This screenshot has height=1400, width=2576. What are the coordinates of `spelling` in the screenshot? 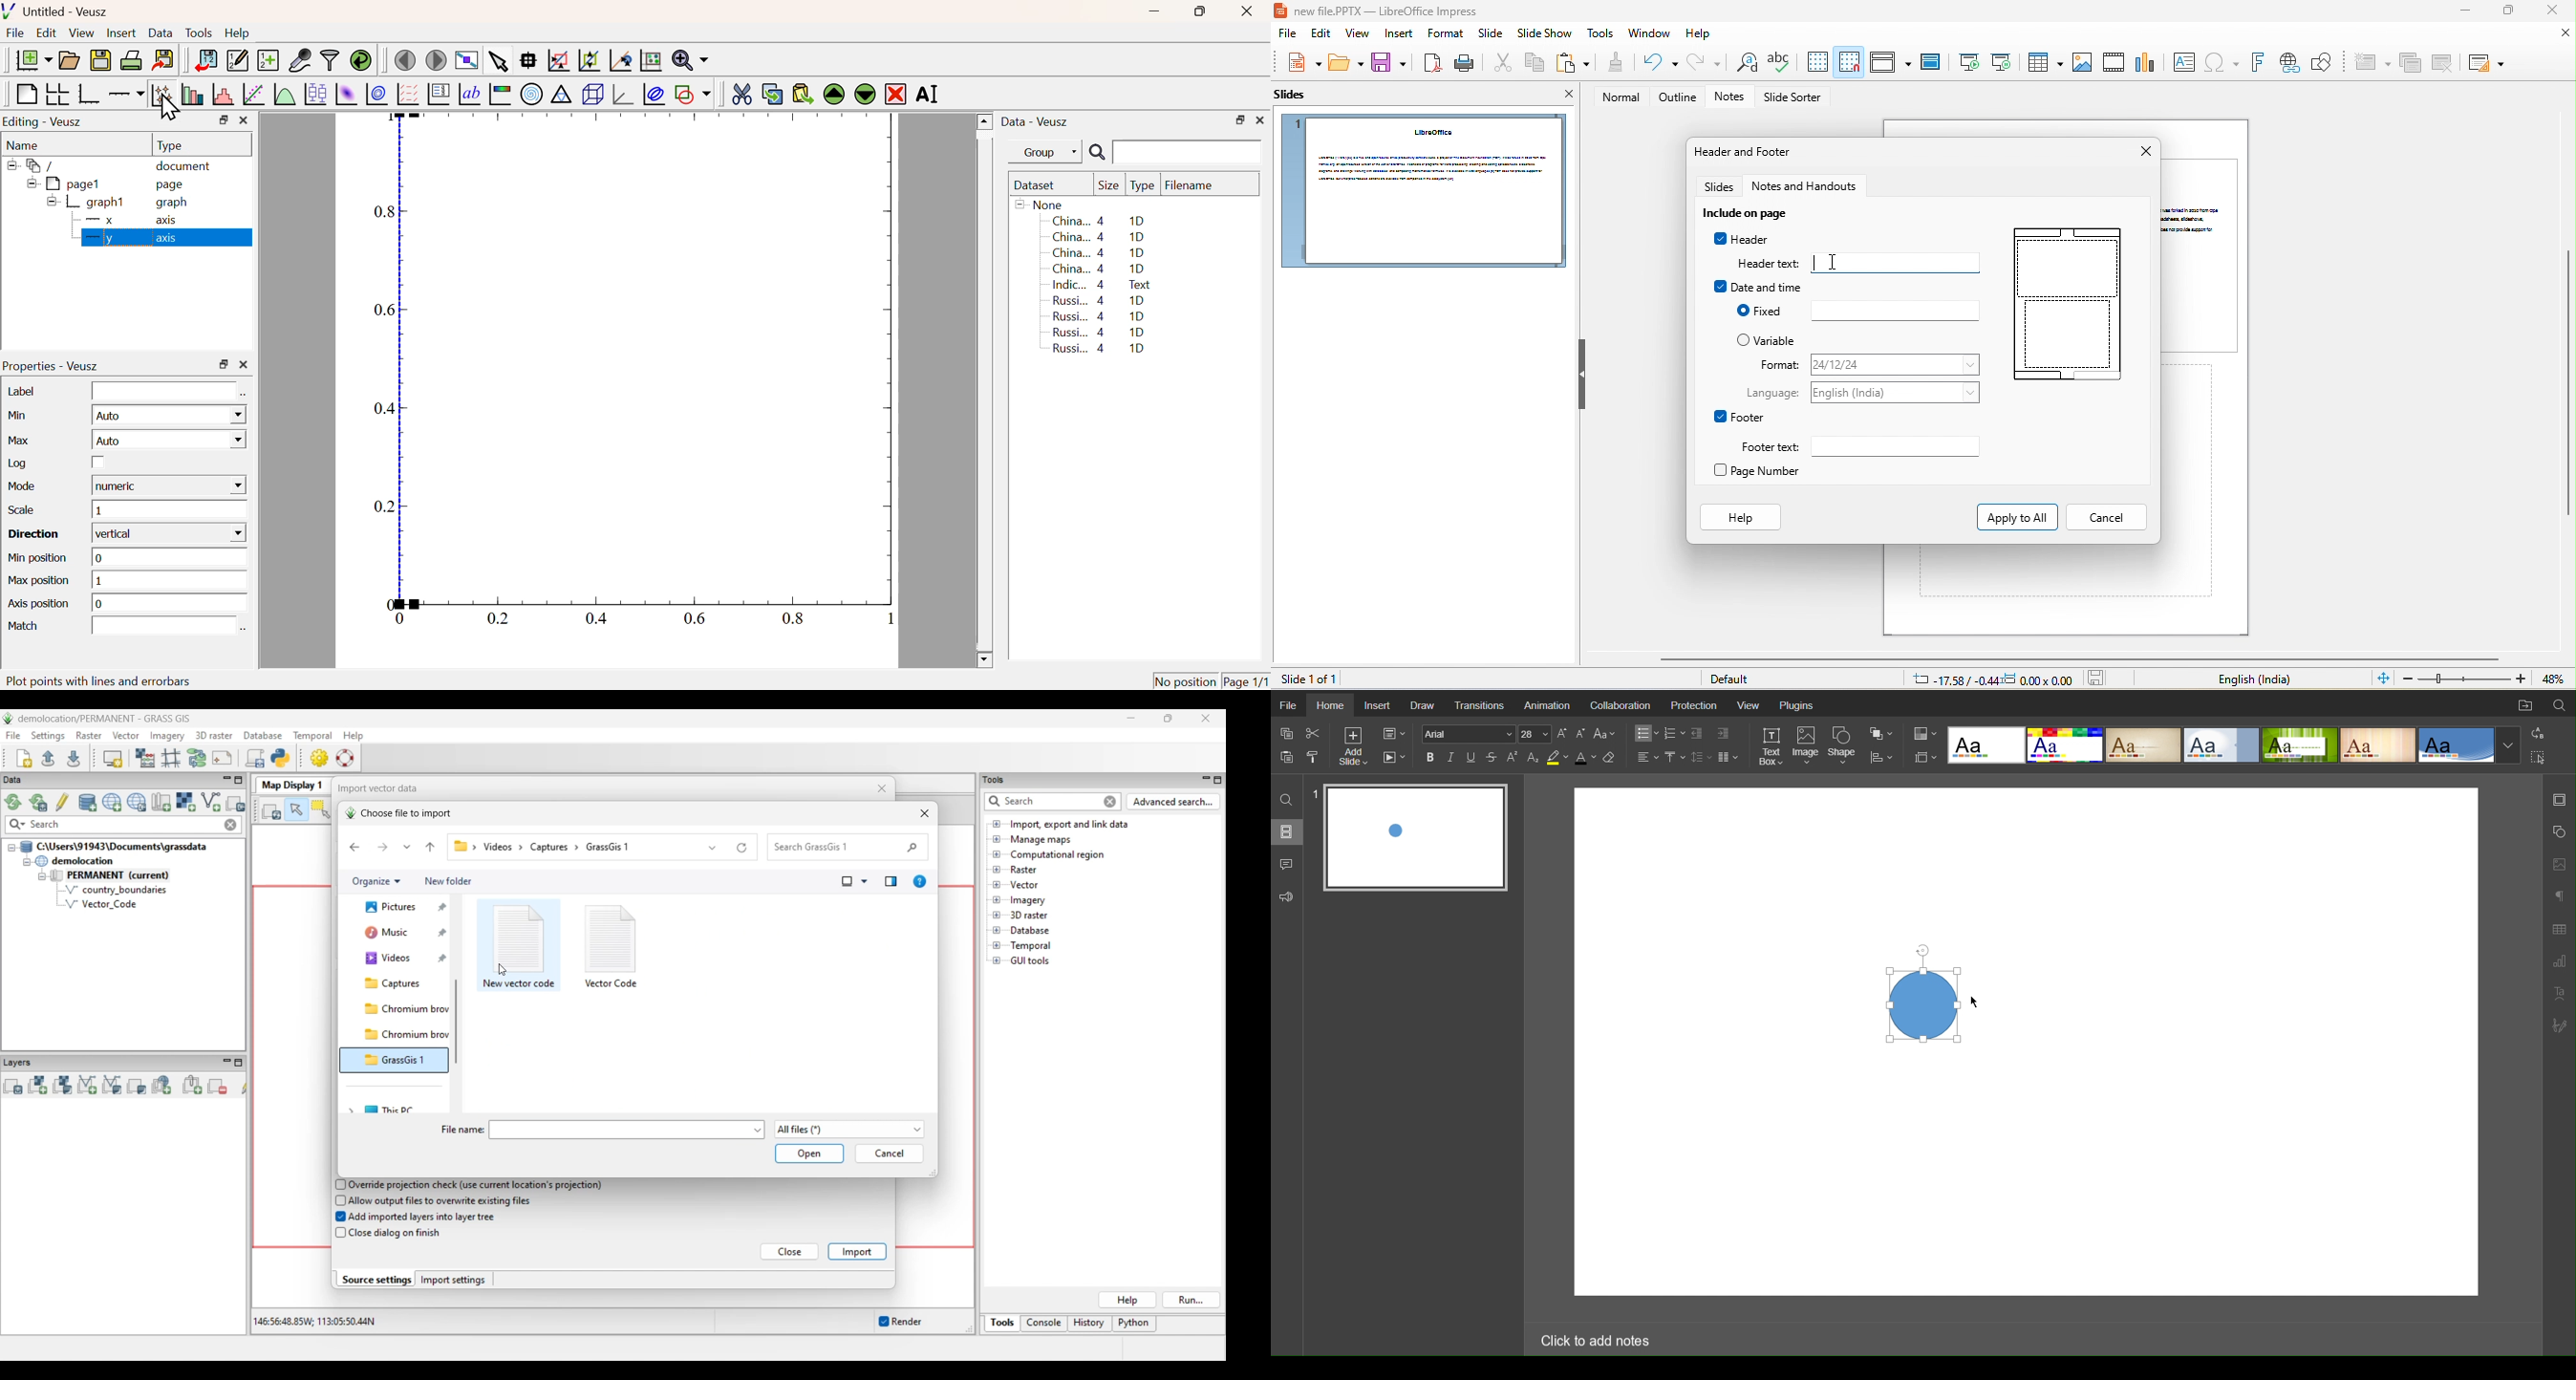 It's located at (1779, 63).